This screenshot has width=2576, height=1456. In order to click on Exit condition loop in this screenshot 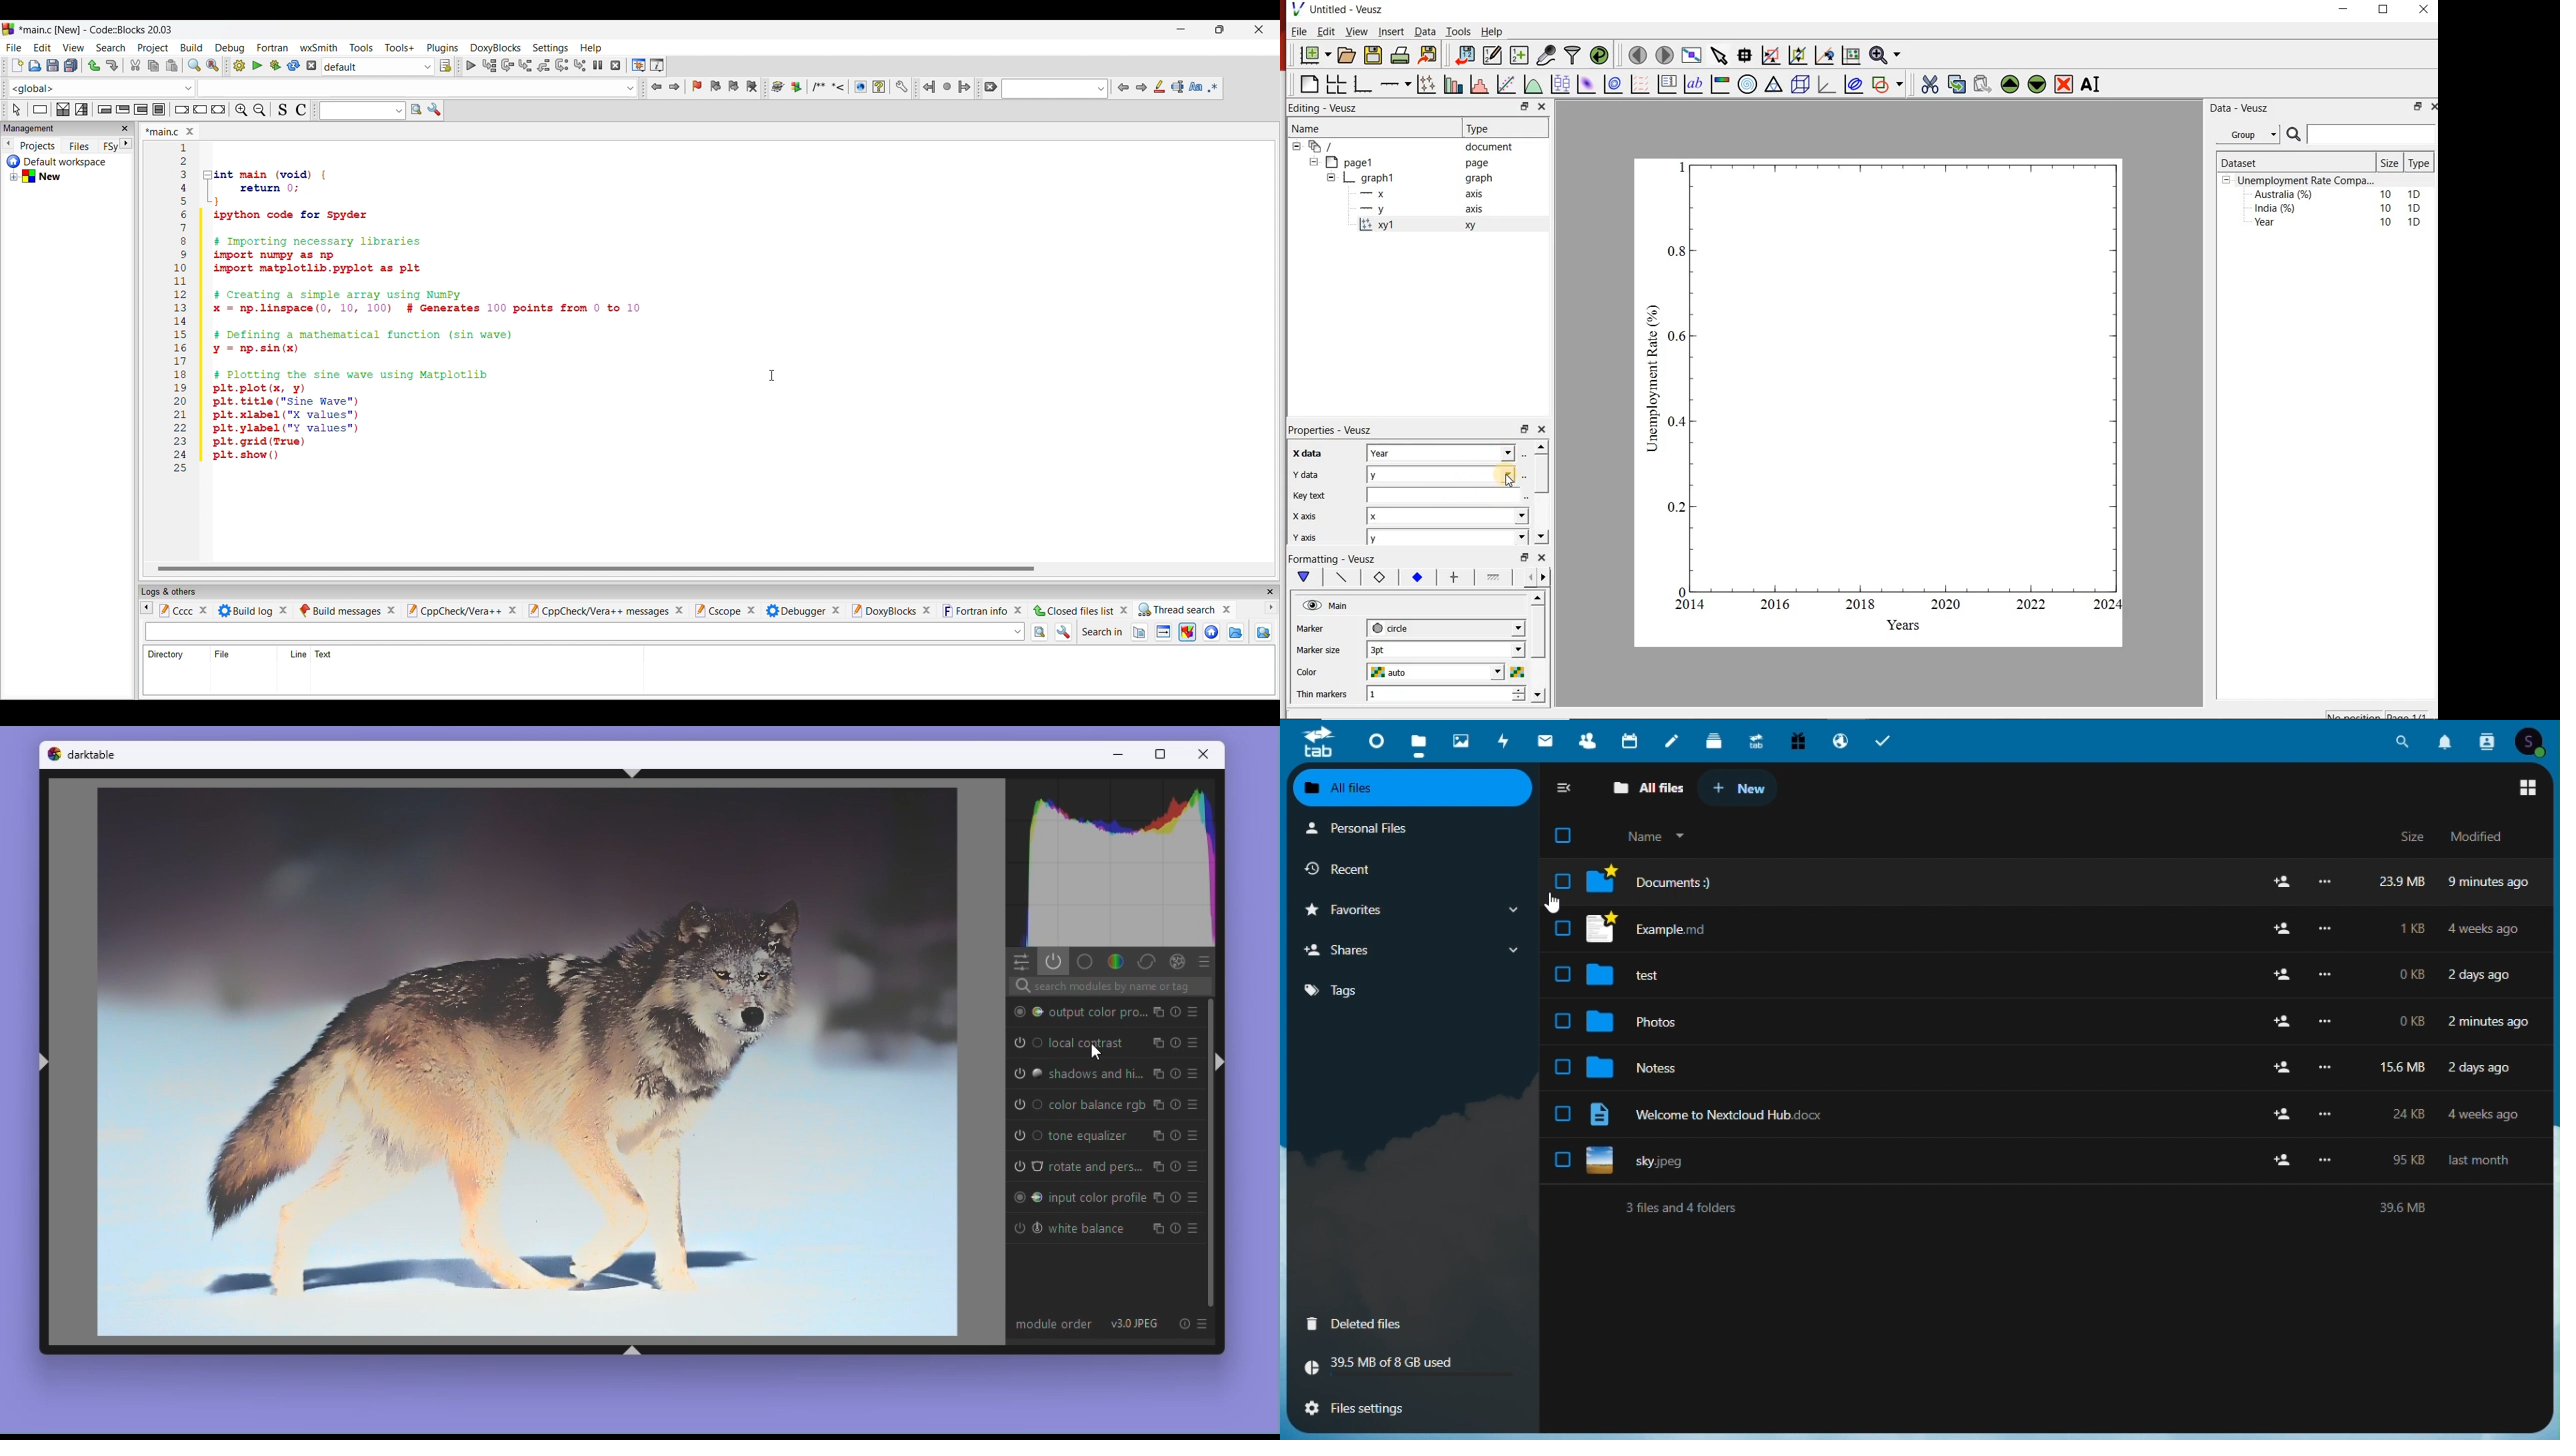, I will do `click(126, 107)`.